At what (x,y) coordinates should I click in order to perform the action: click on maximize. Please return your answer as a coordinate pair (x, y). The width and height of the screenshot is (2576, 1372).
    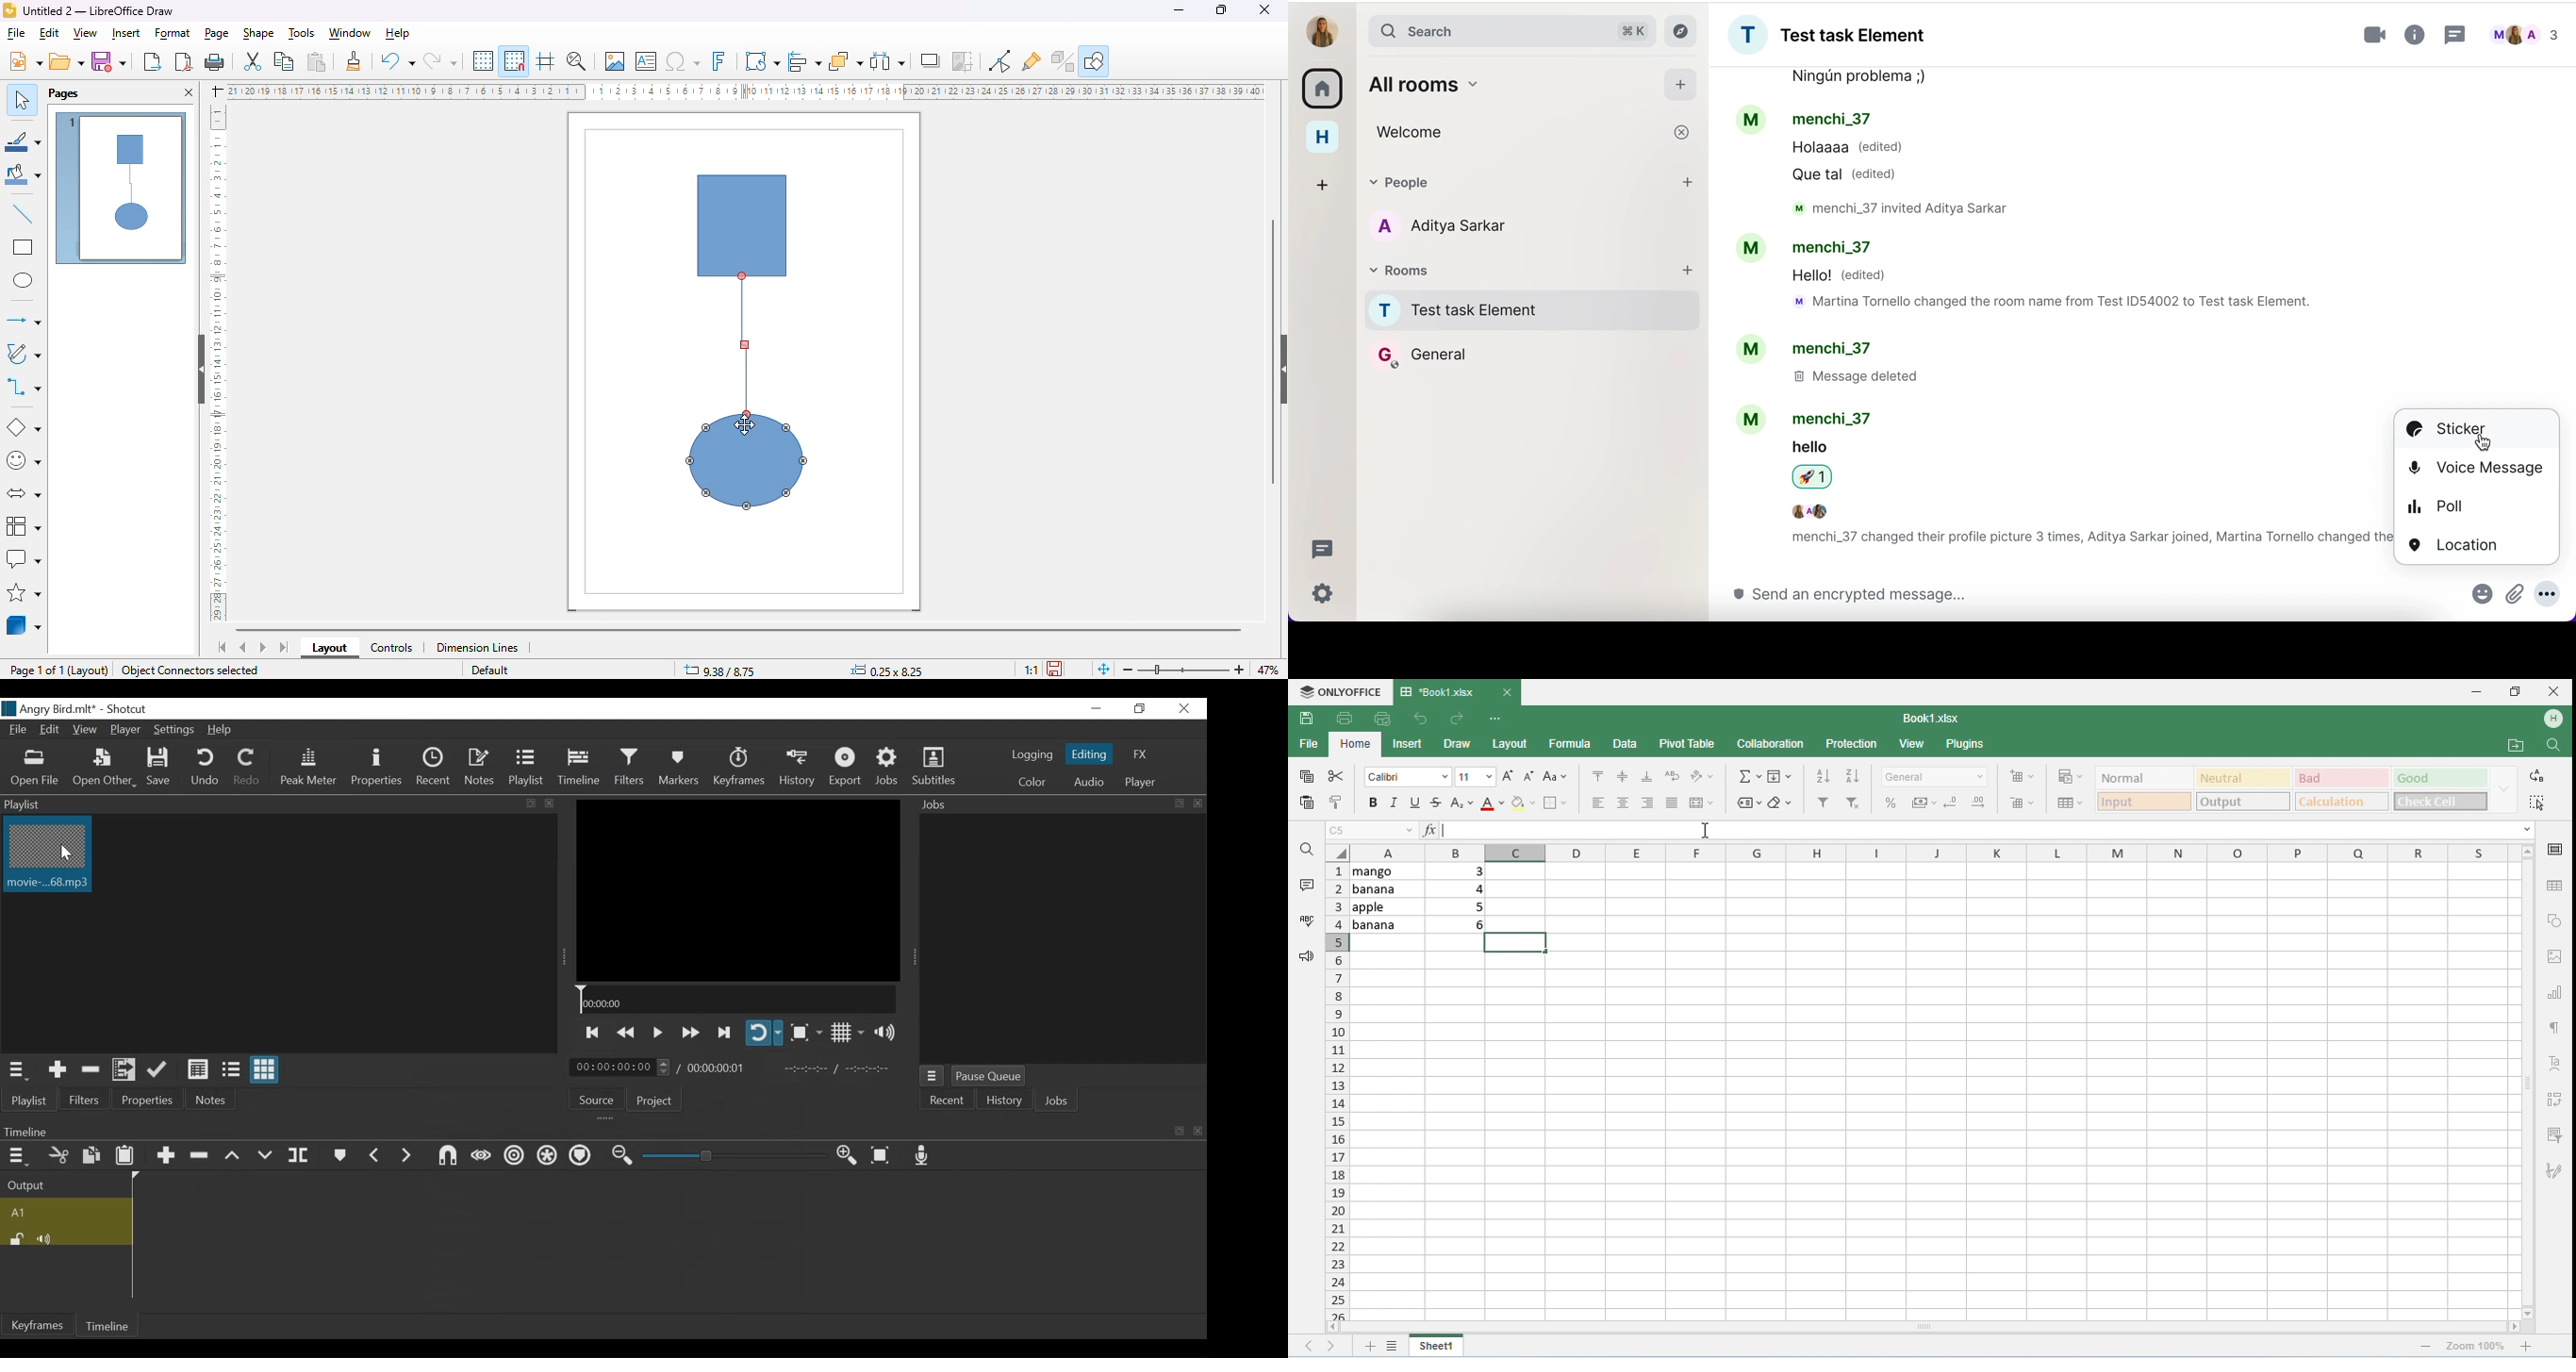
    Looking at the image, I should click on (1221, 9).